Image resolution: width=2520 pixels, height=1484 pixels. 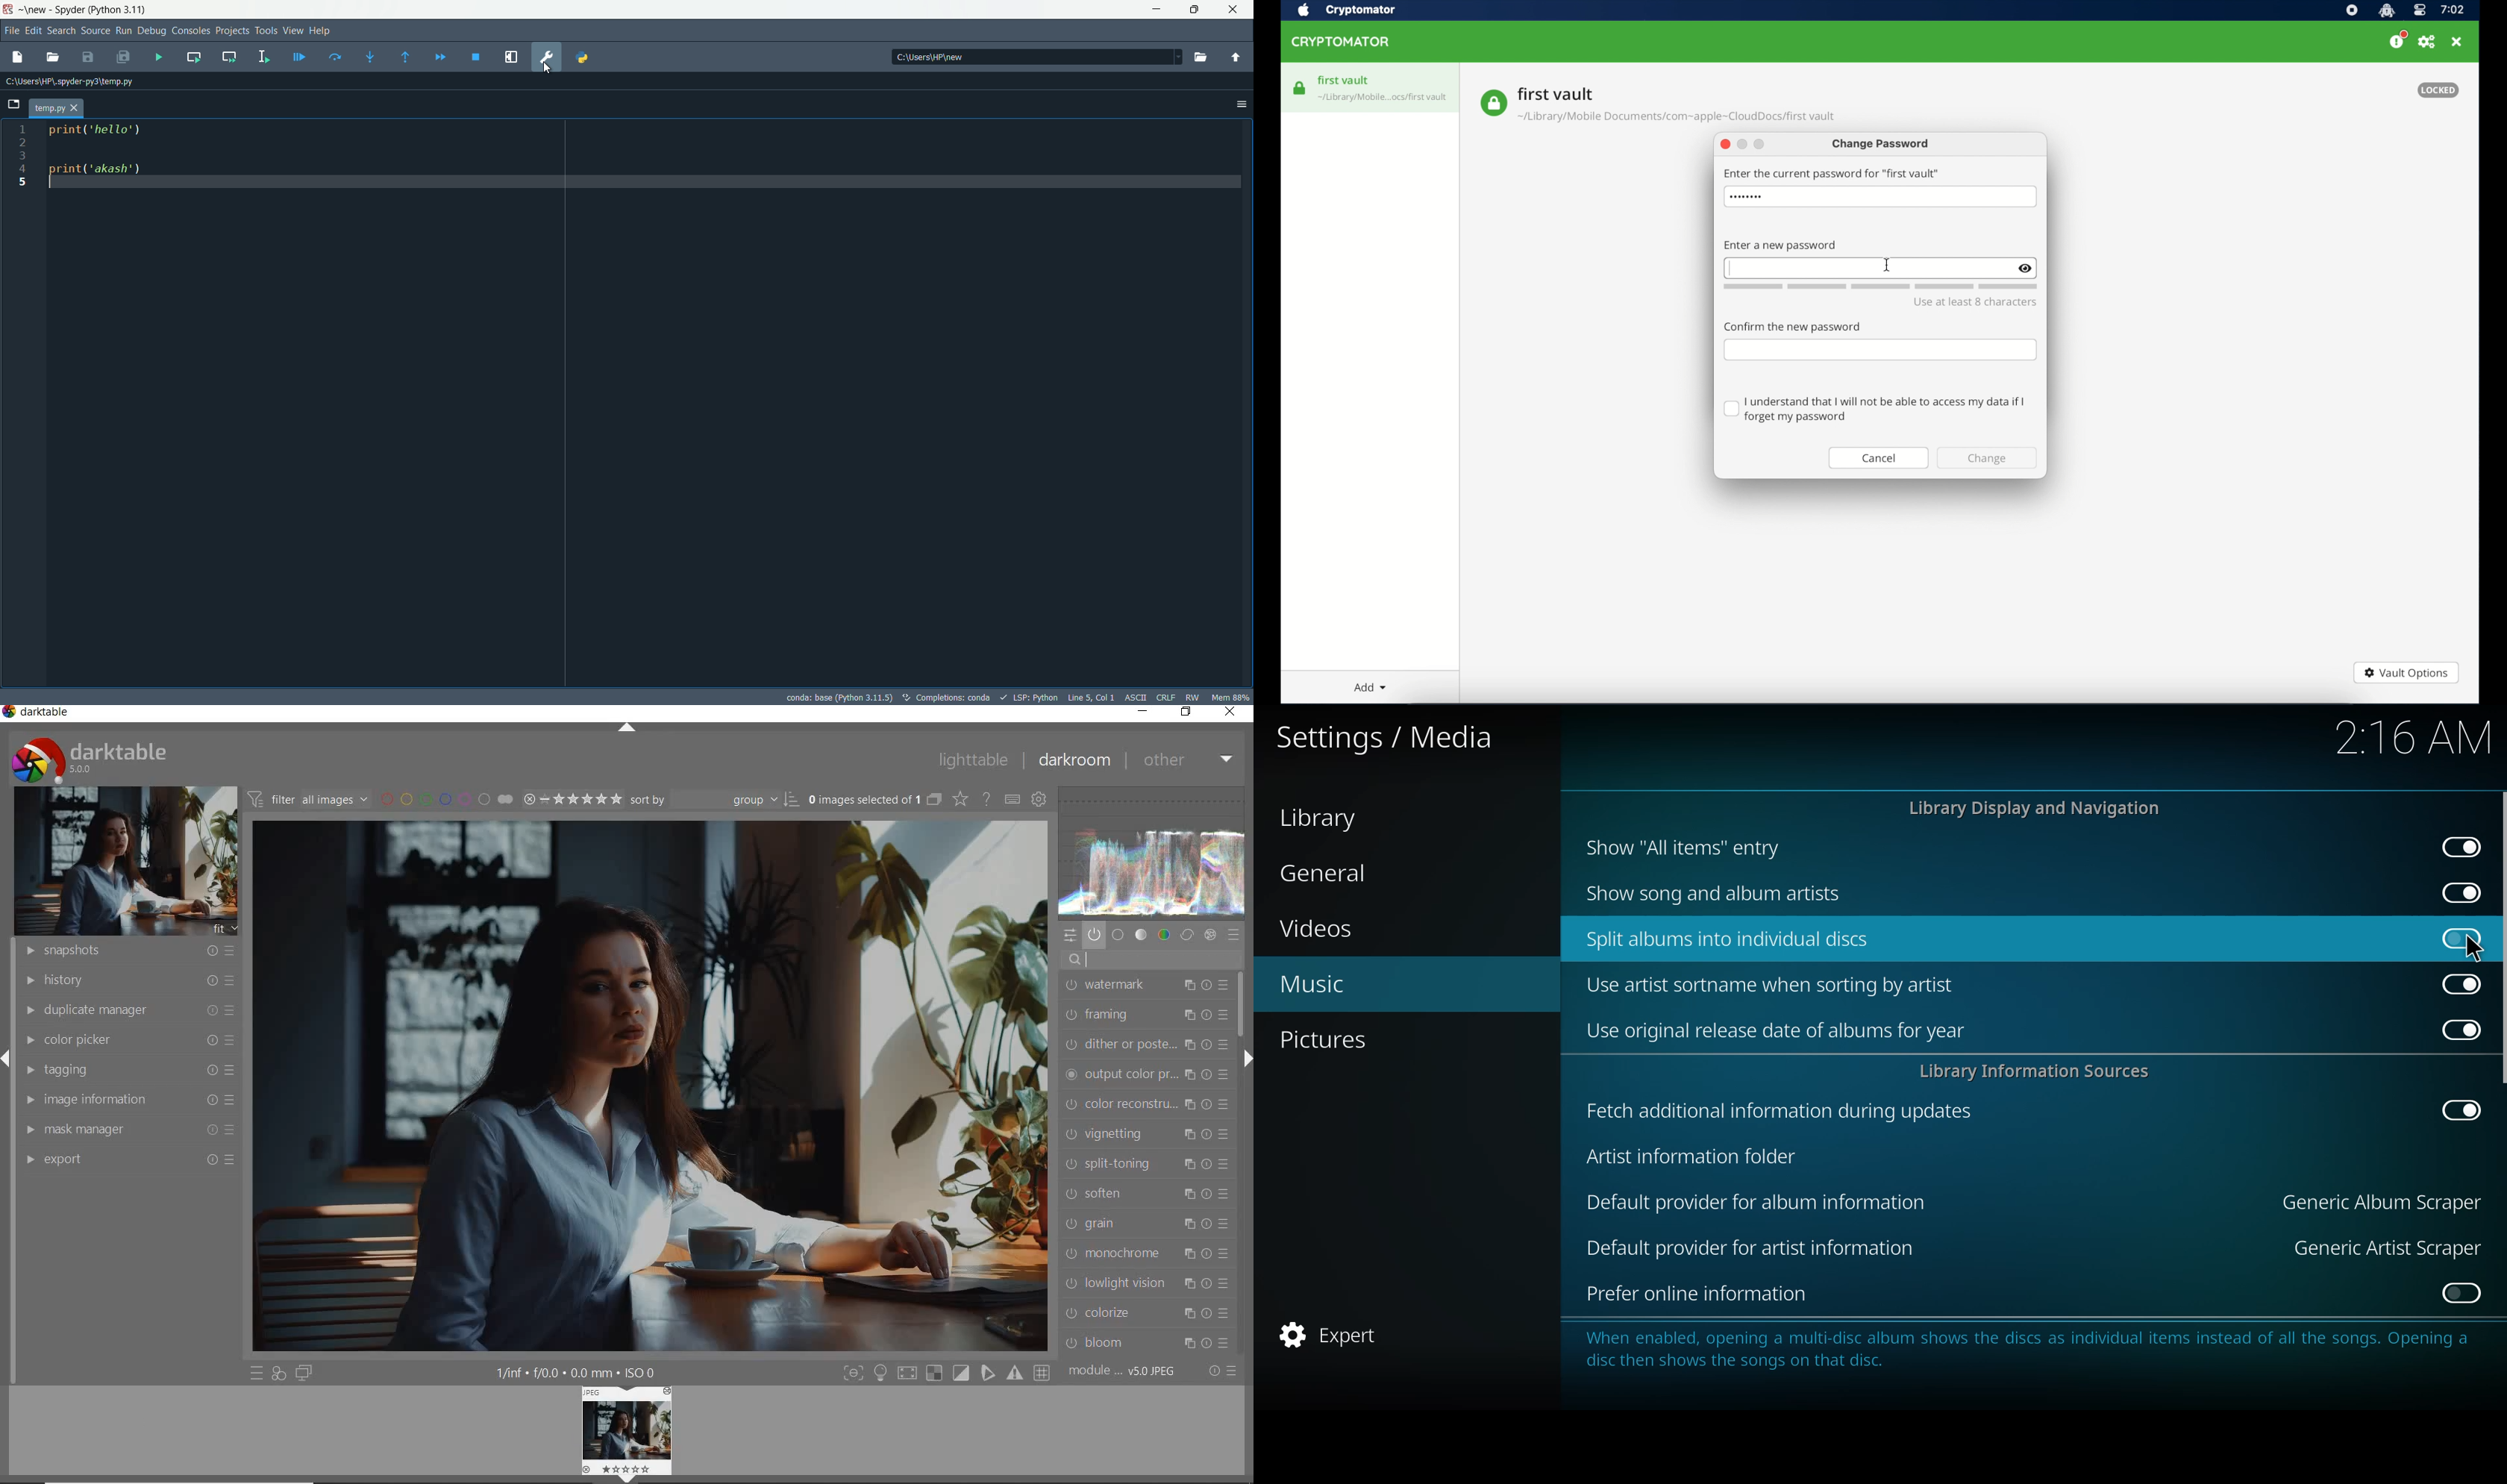 What do you see at coordinates (17, 56) in the screenshot?
I see `new file` at bounding box center [17, 56].